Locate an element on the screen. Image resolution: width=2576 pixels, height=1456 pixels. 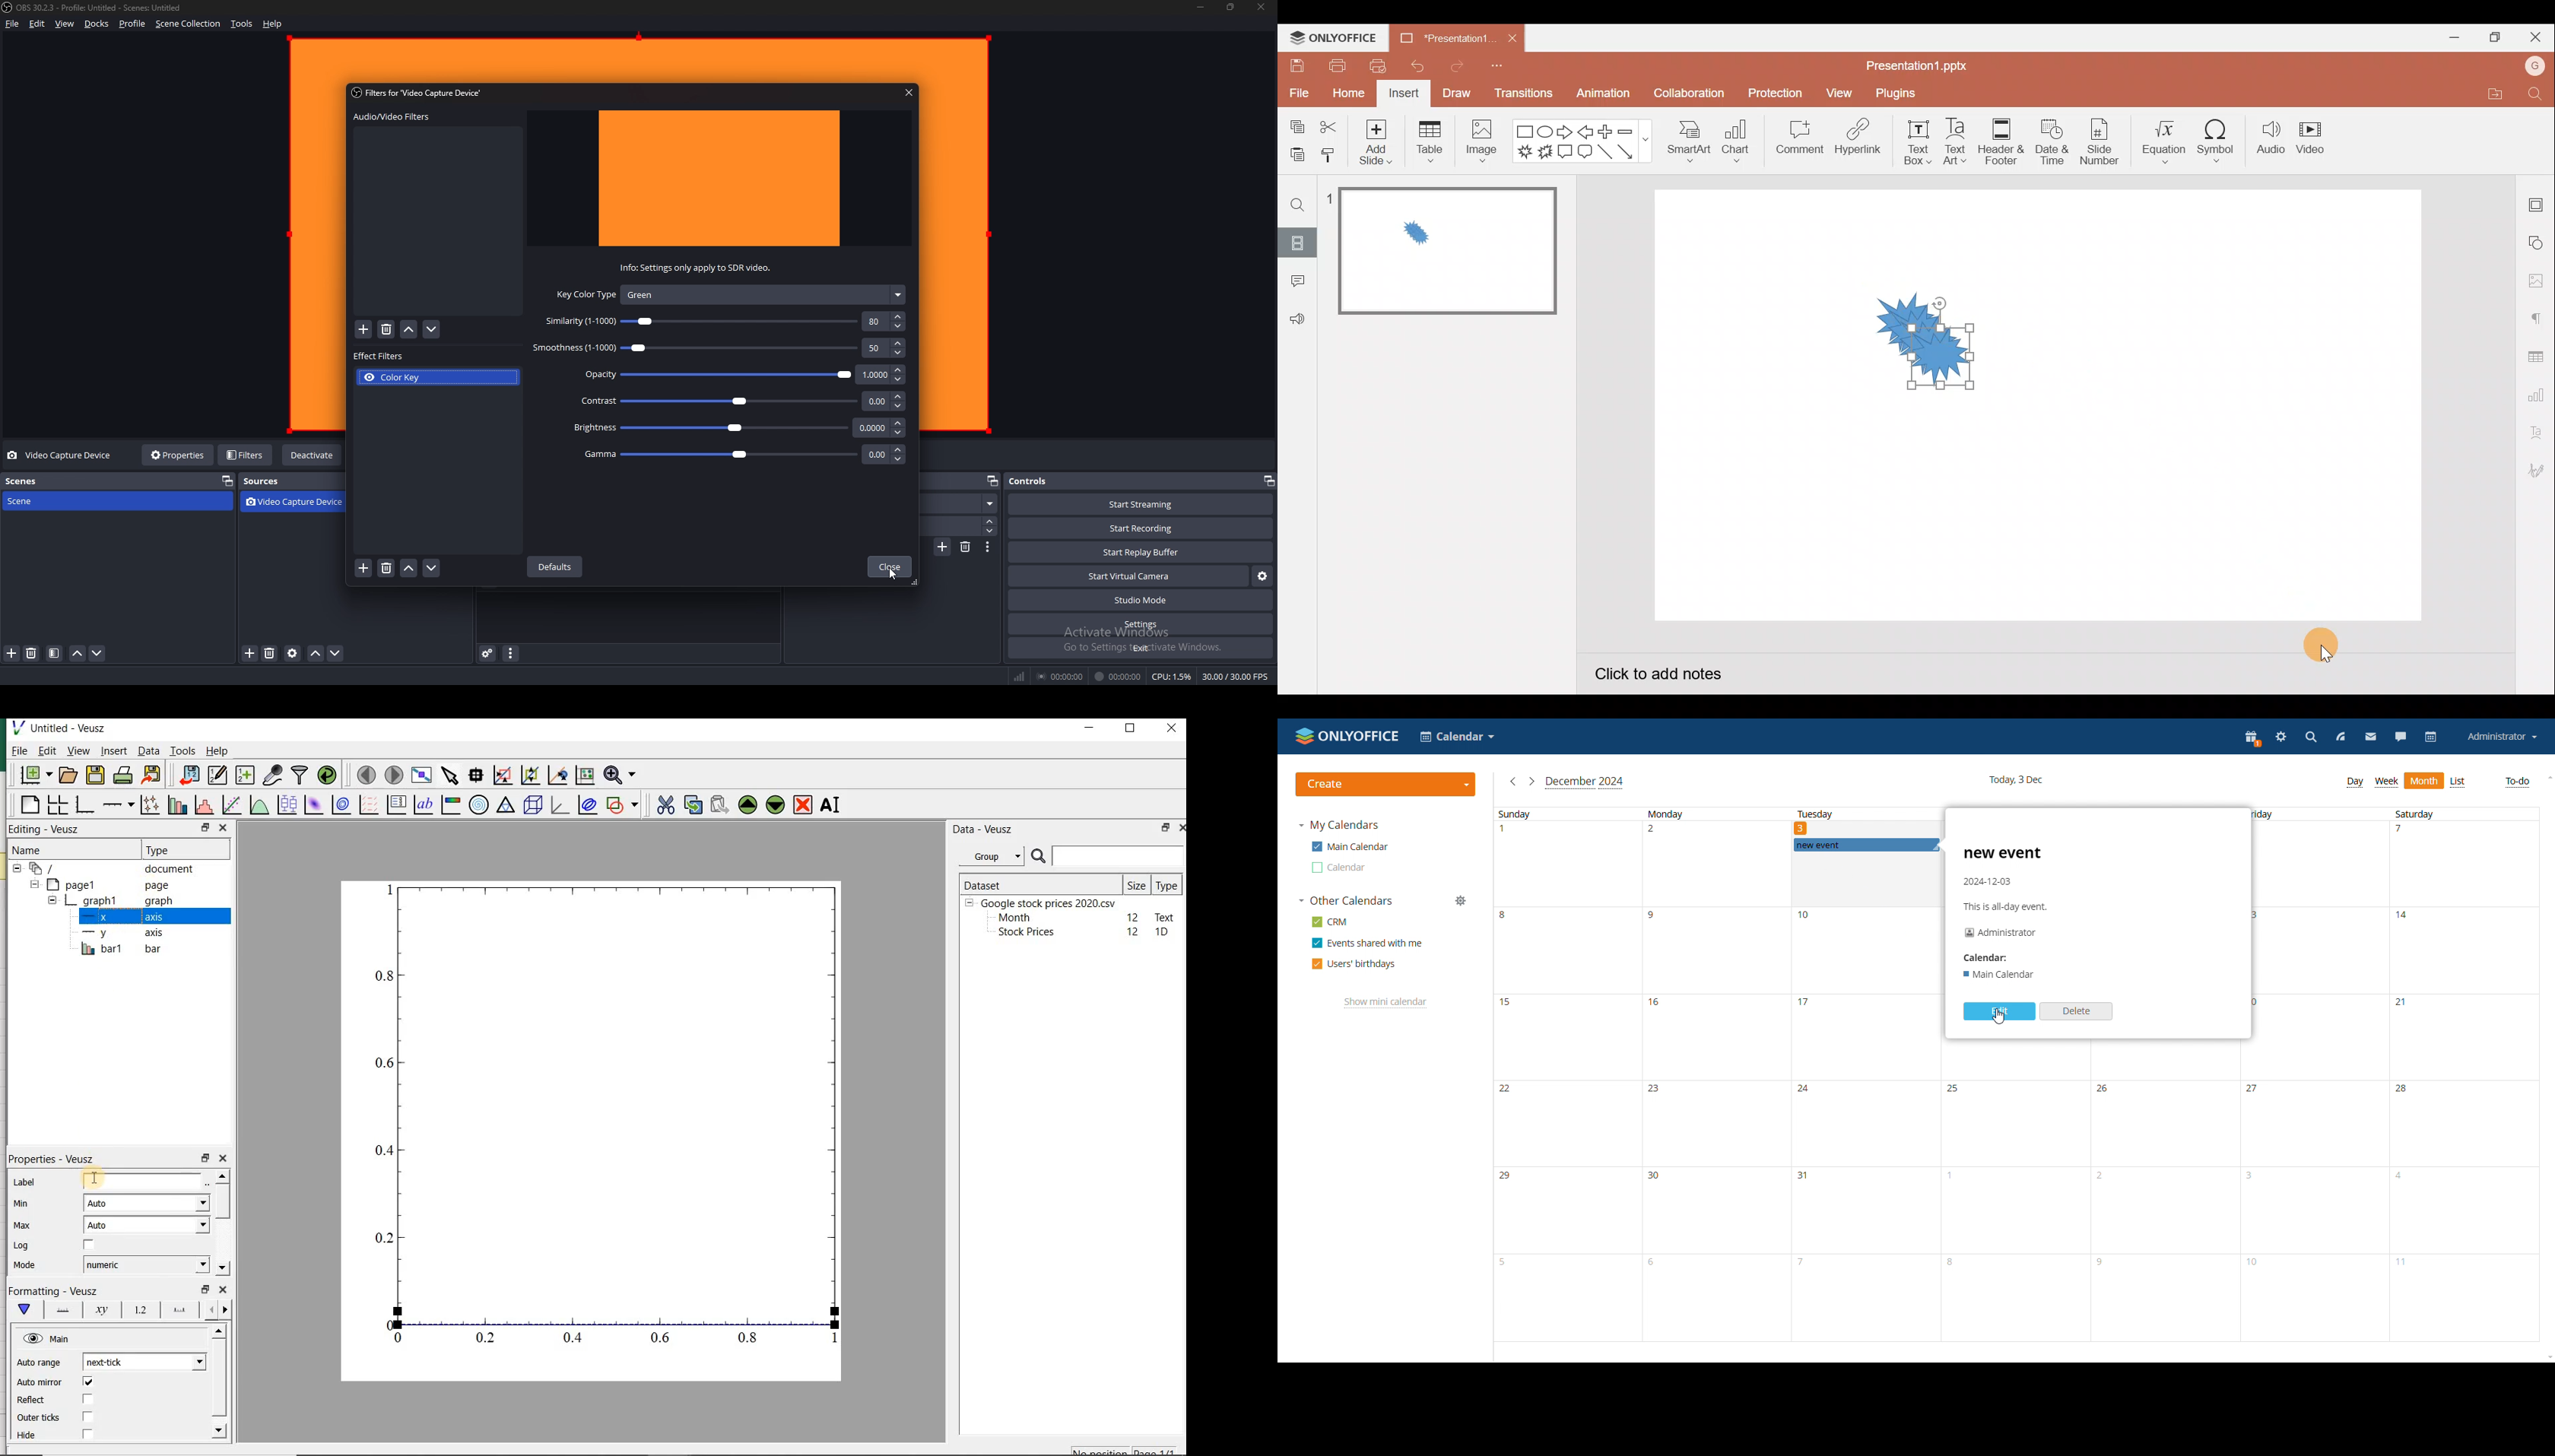
Text box is located at coordinates (1908, 143).